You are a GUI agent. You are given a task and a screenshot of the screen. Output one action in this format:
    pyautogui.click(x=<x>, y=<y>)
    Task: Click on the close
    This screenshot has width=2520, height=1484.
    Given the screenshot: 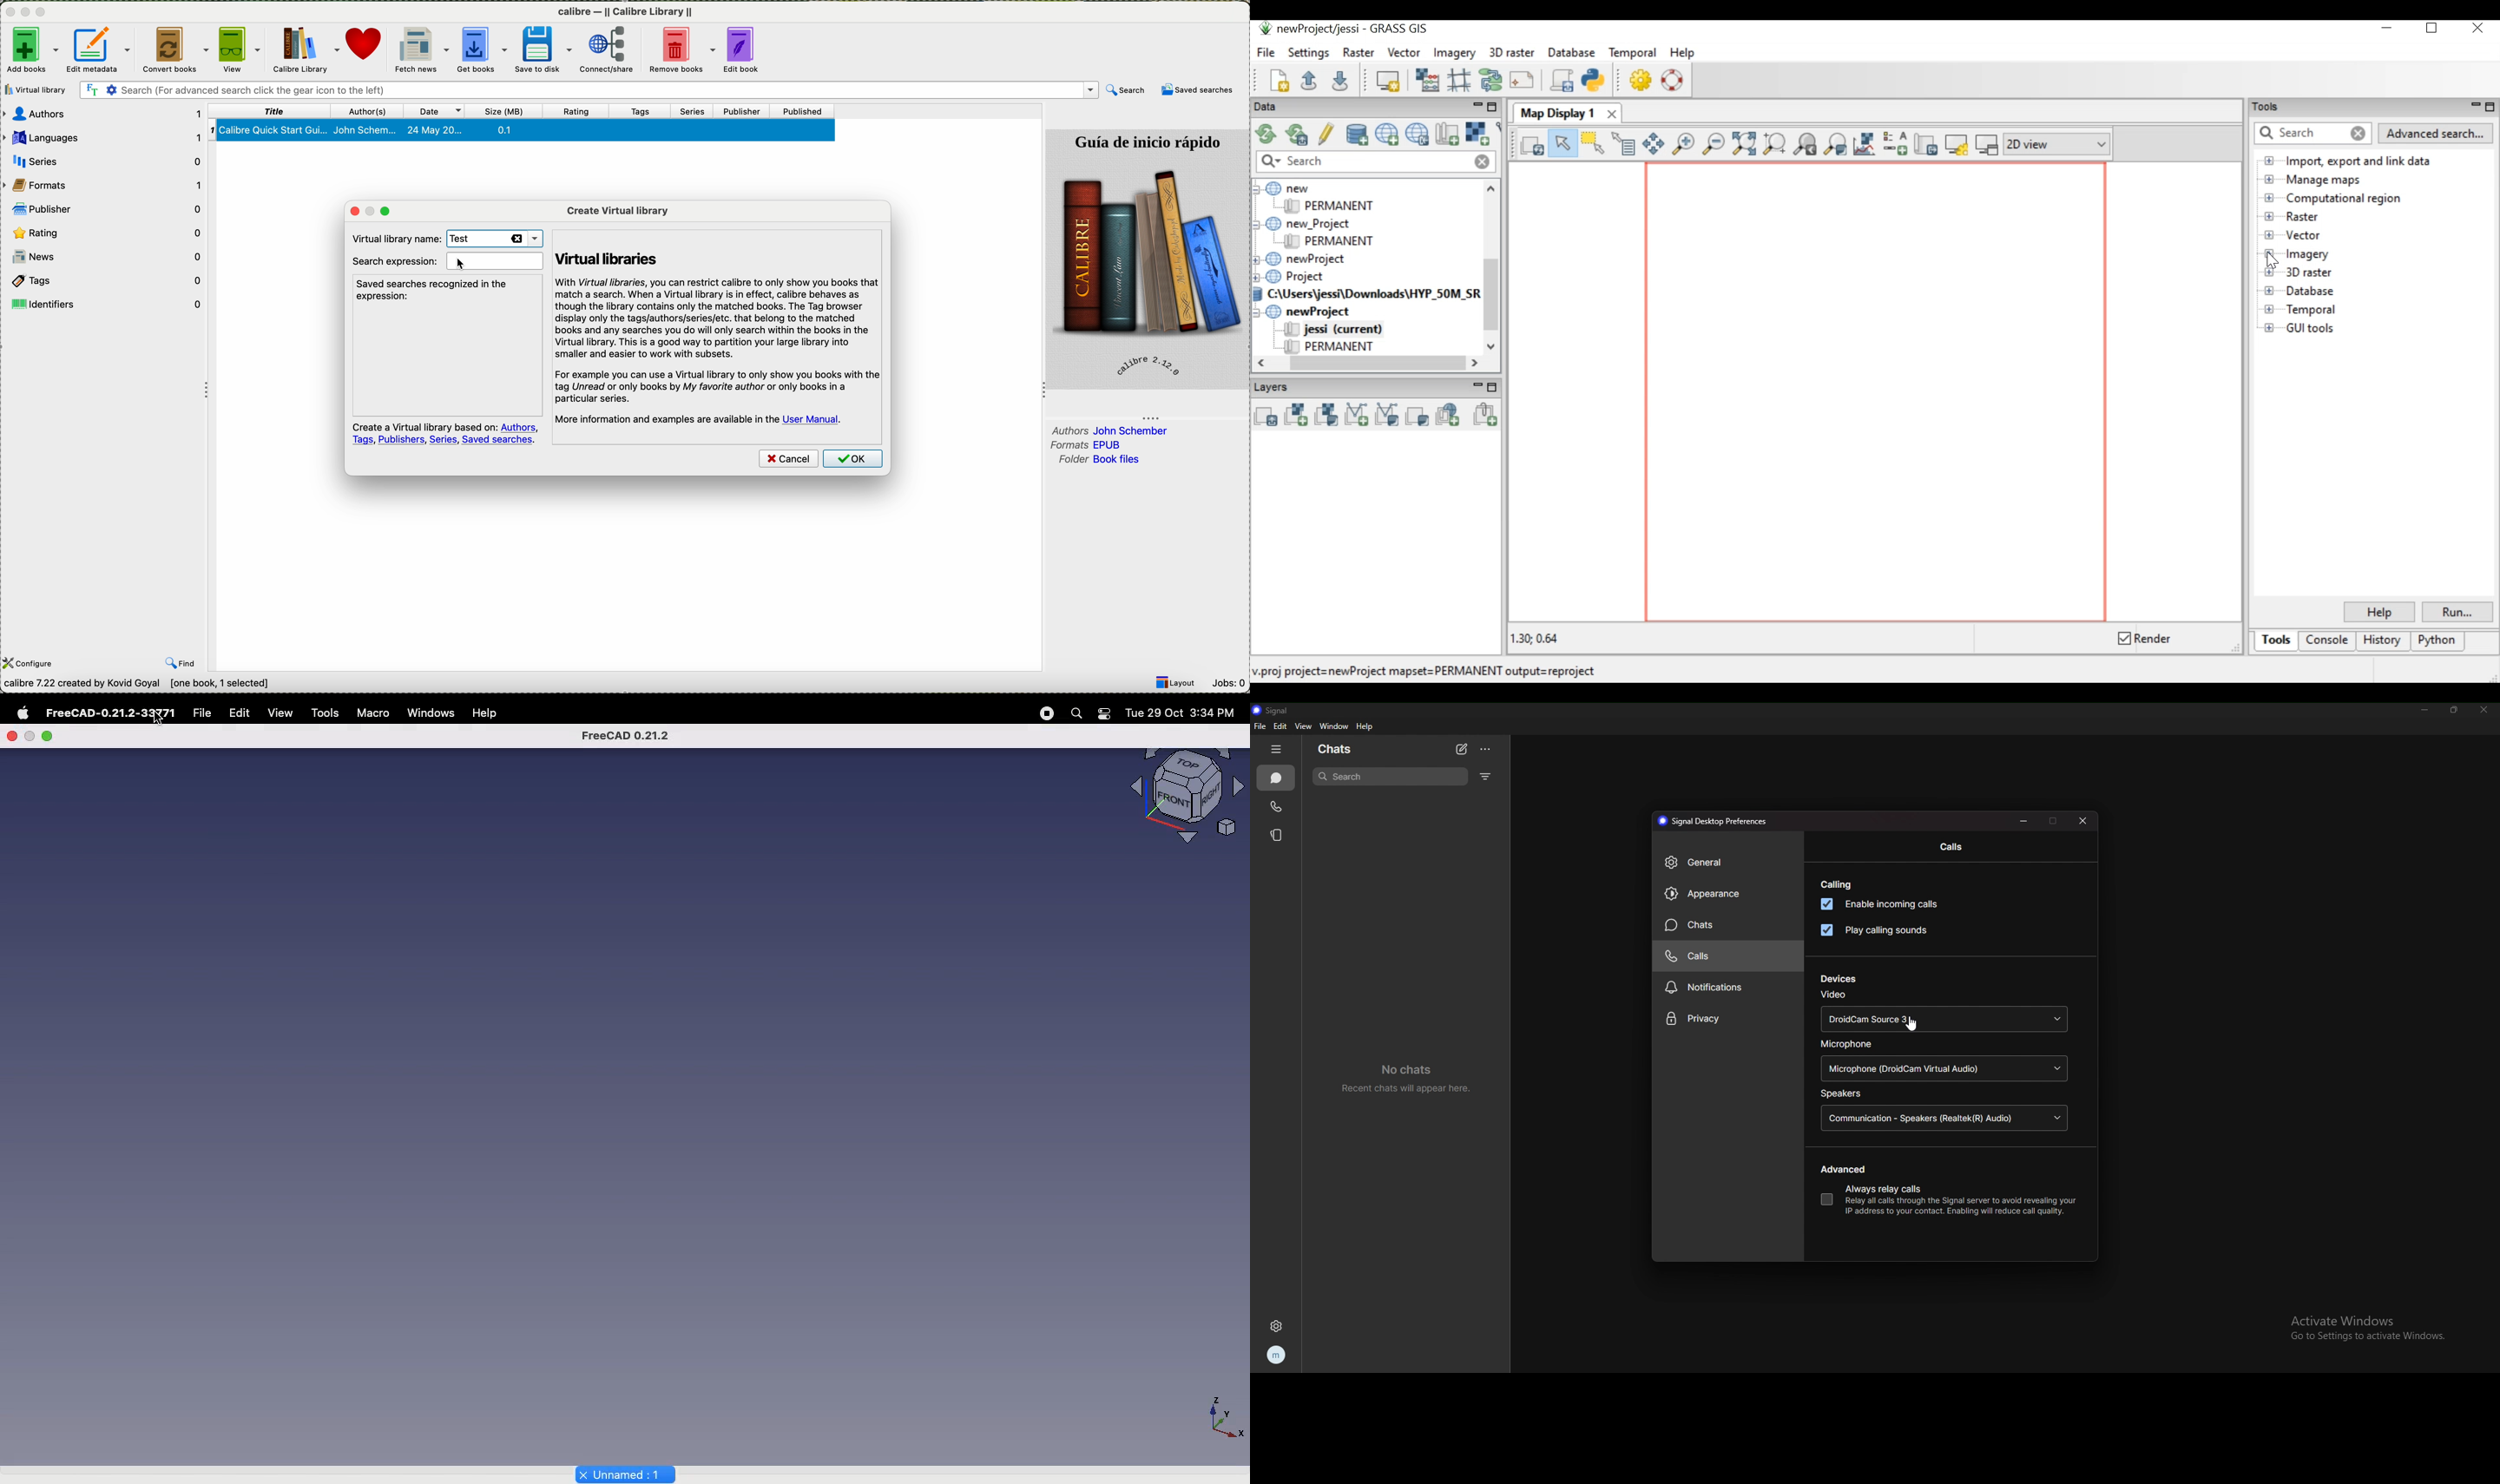 What is the action you would take?
    pyautogui.click(x=2085, y=819)
    